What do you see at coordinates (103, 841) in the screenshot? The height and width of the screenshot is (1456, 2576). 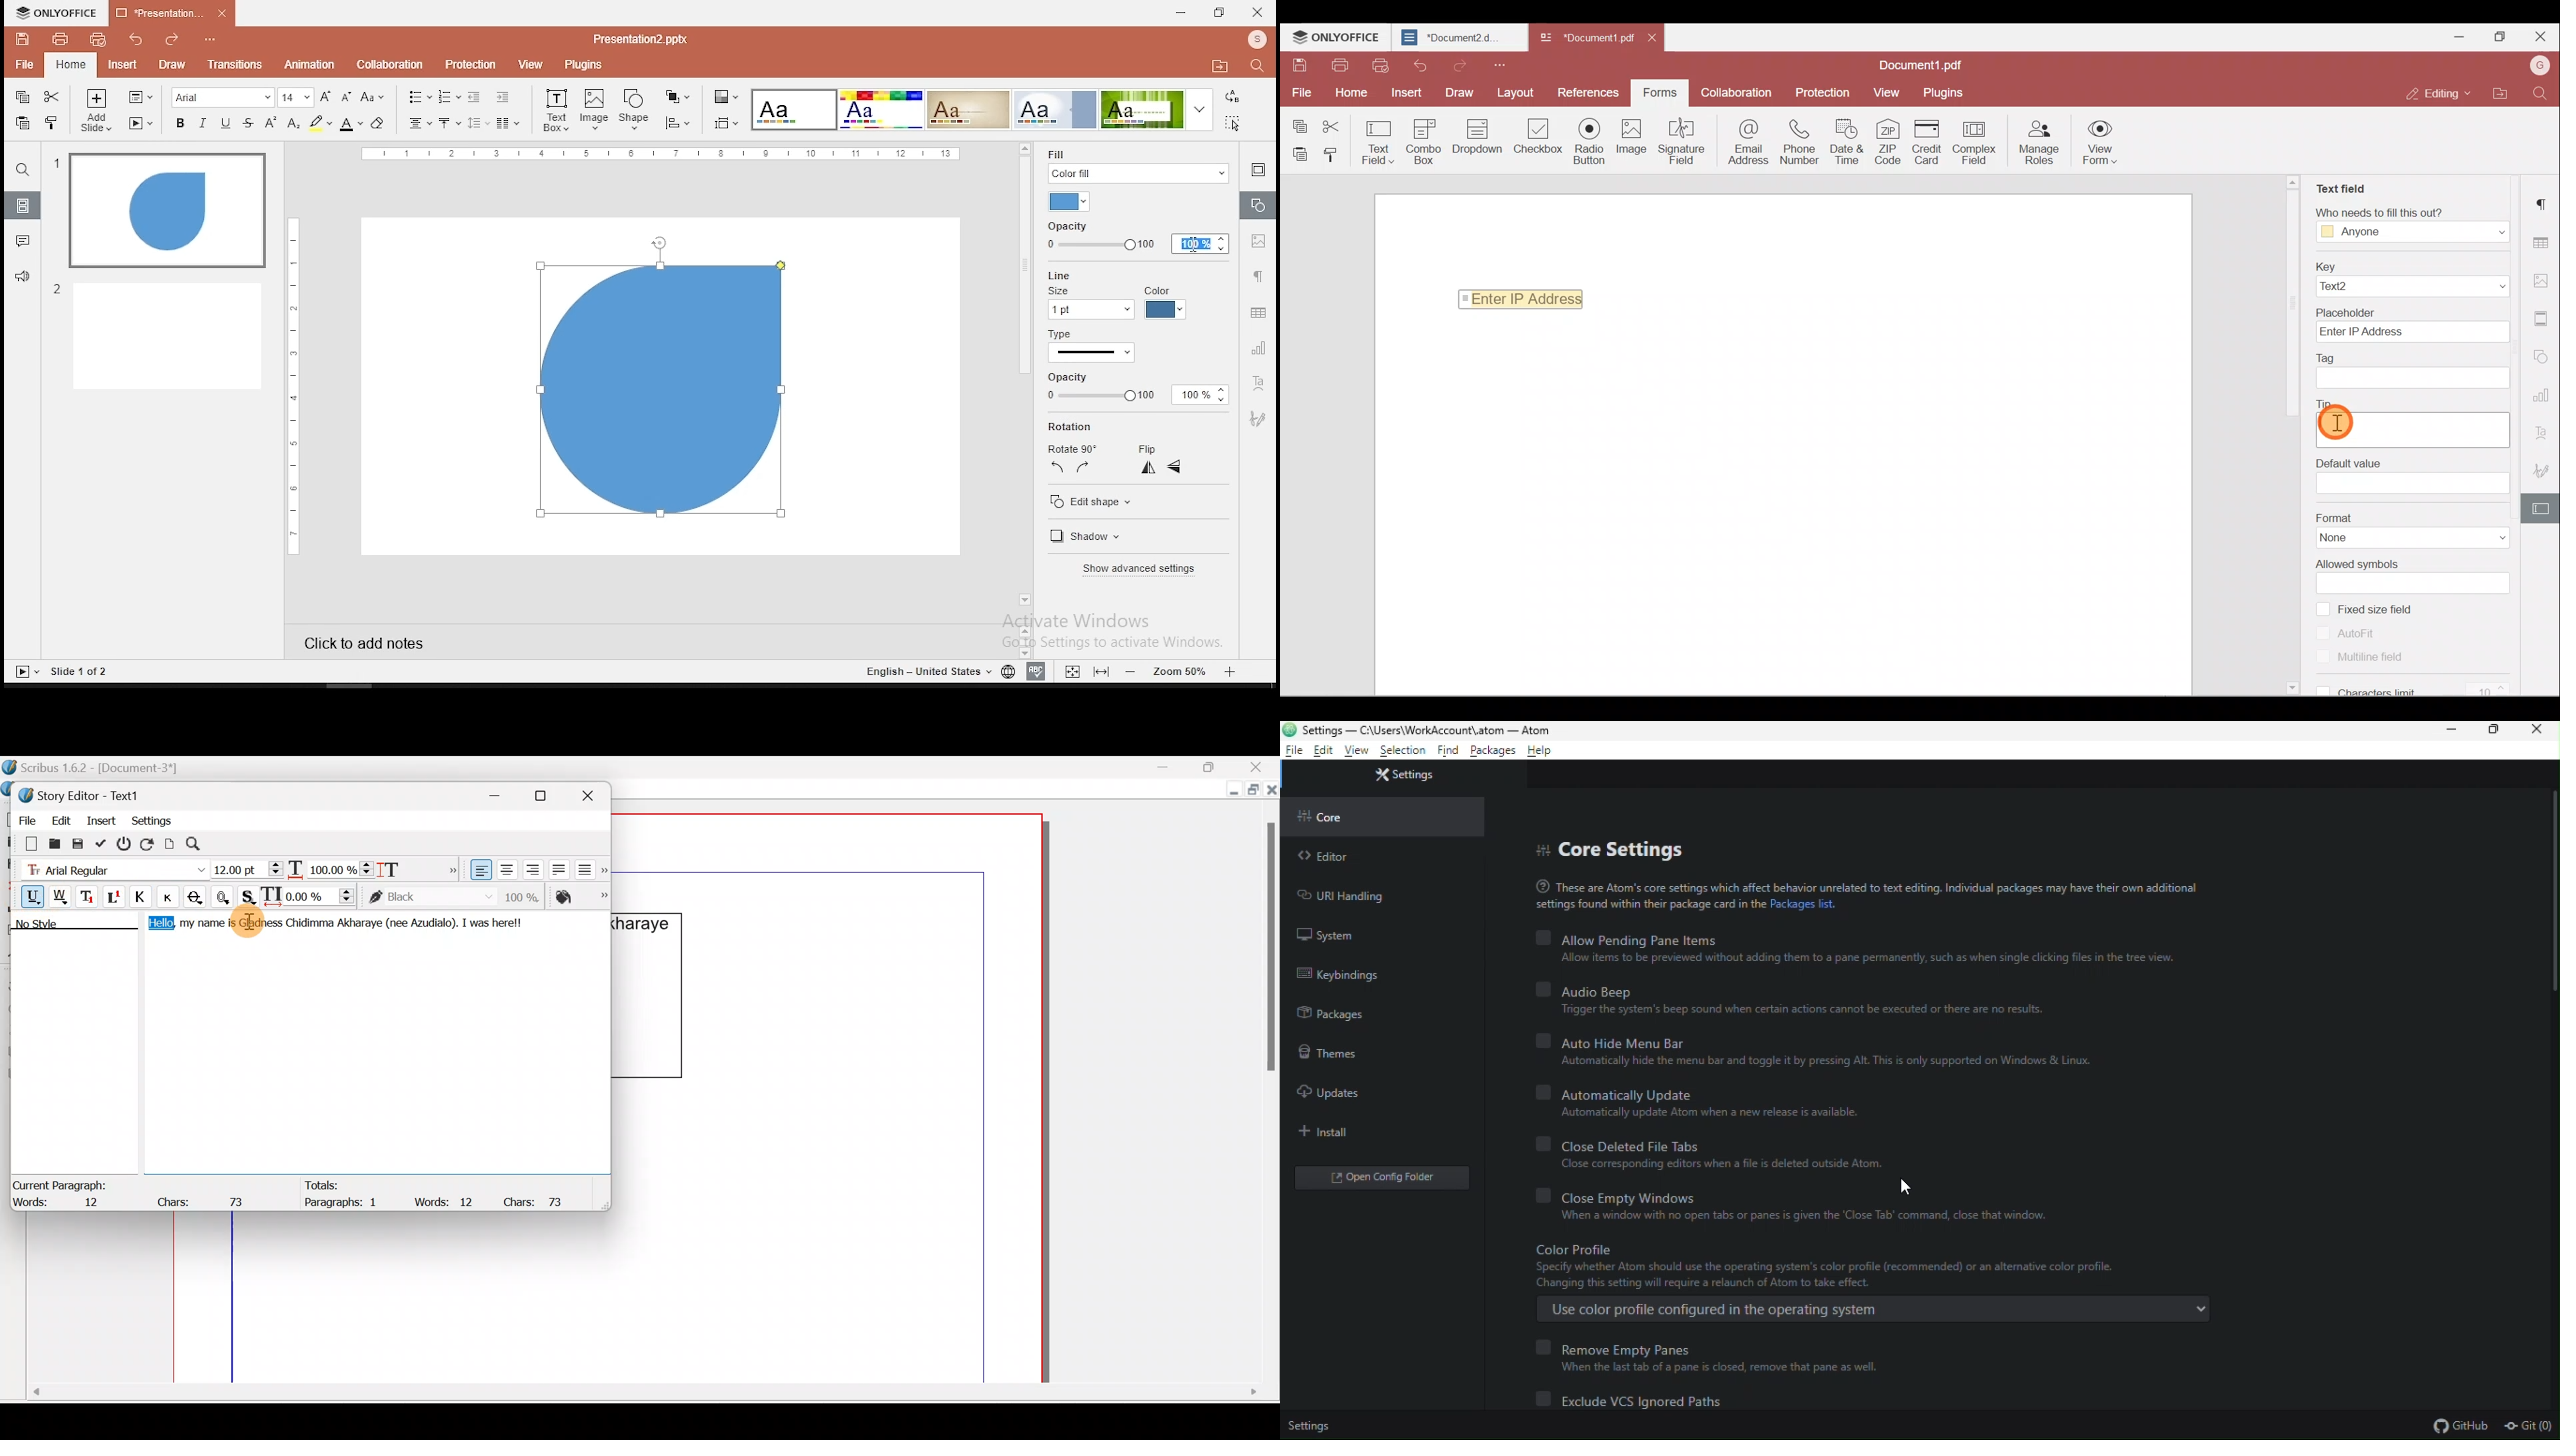 I see `Update text frame and exit` at bounding box center [103, 841].